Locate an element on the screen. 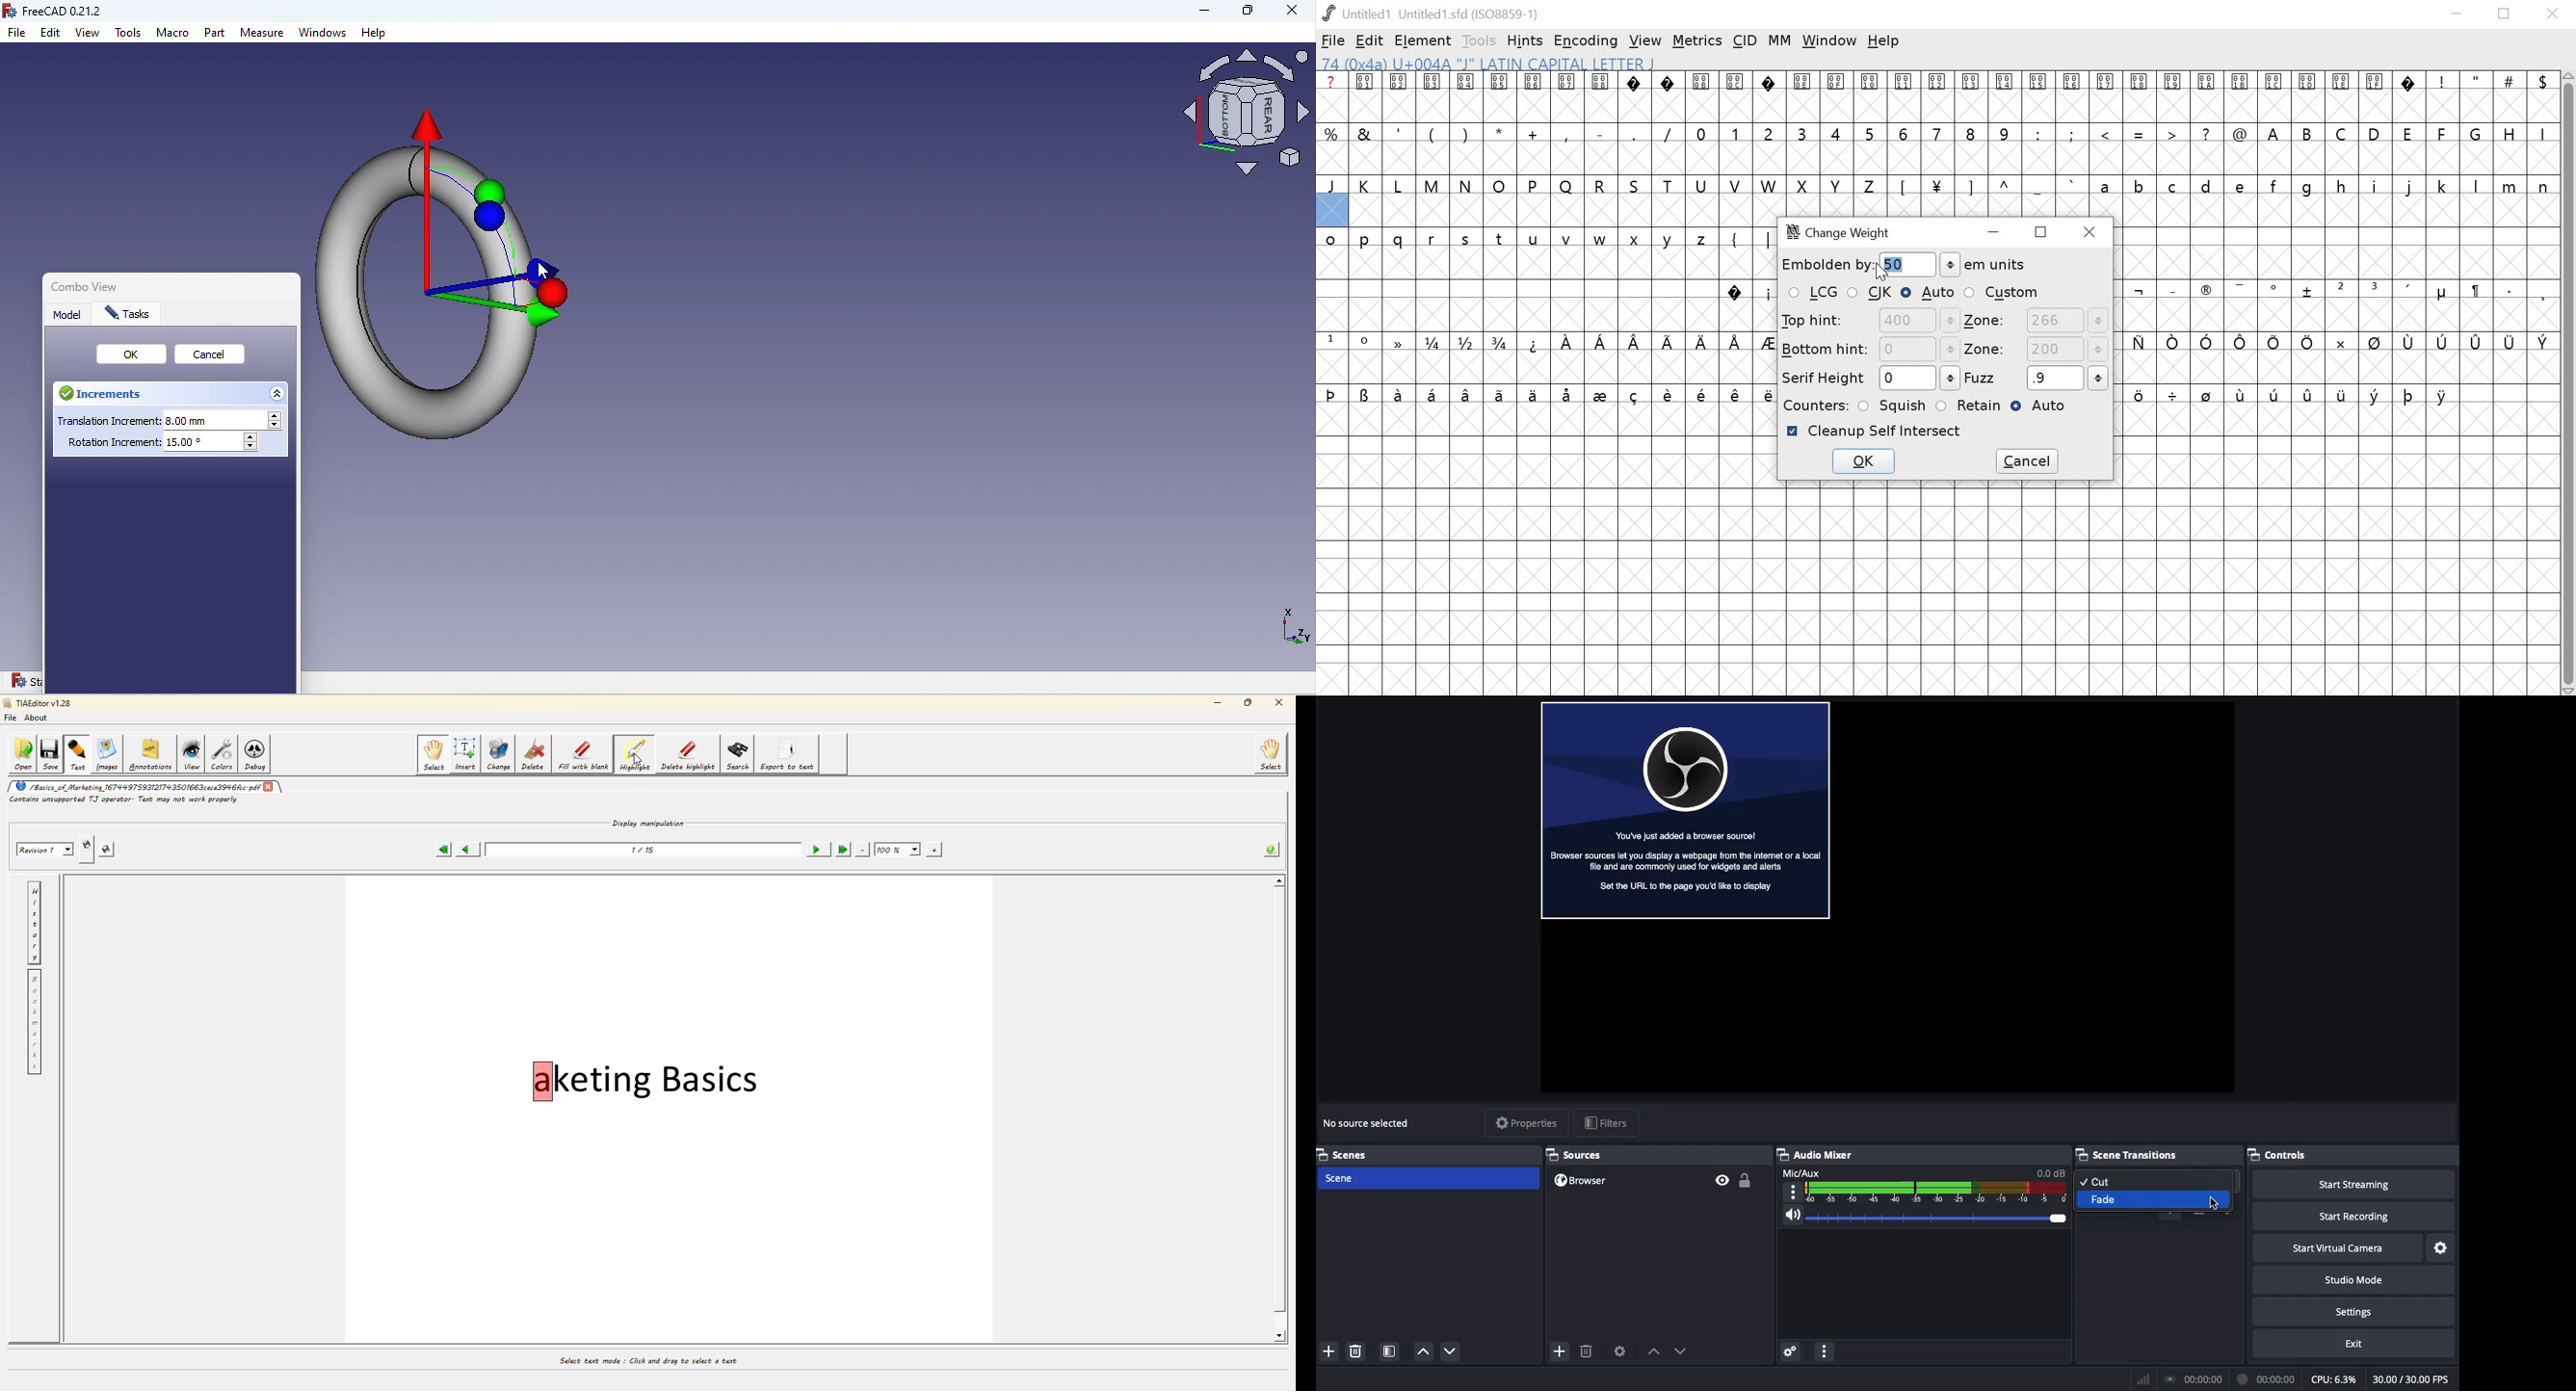  Unlocked is located at coordinates (1746, 1180).